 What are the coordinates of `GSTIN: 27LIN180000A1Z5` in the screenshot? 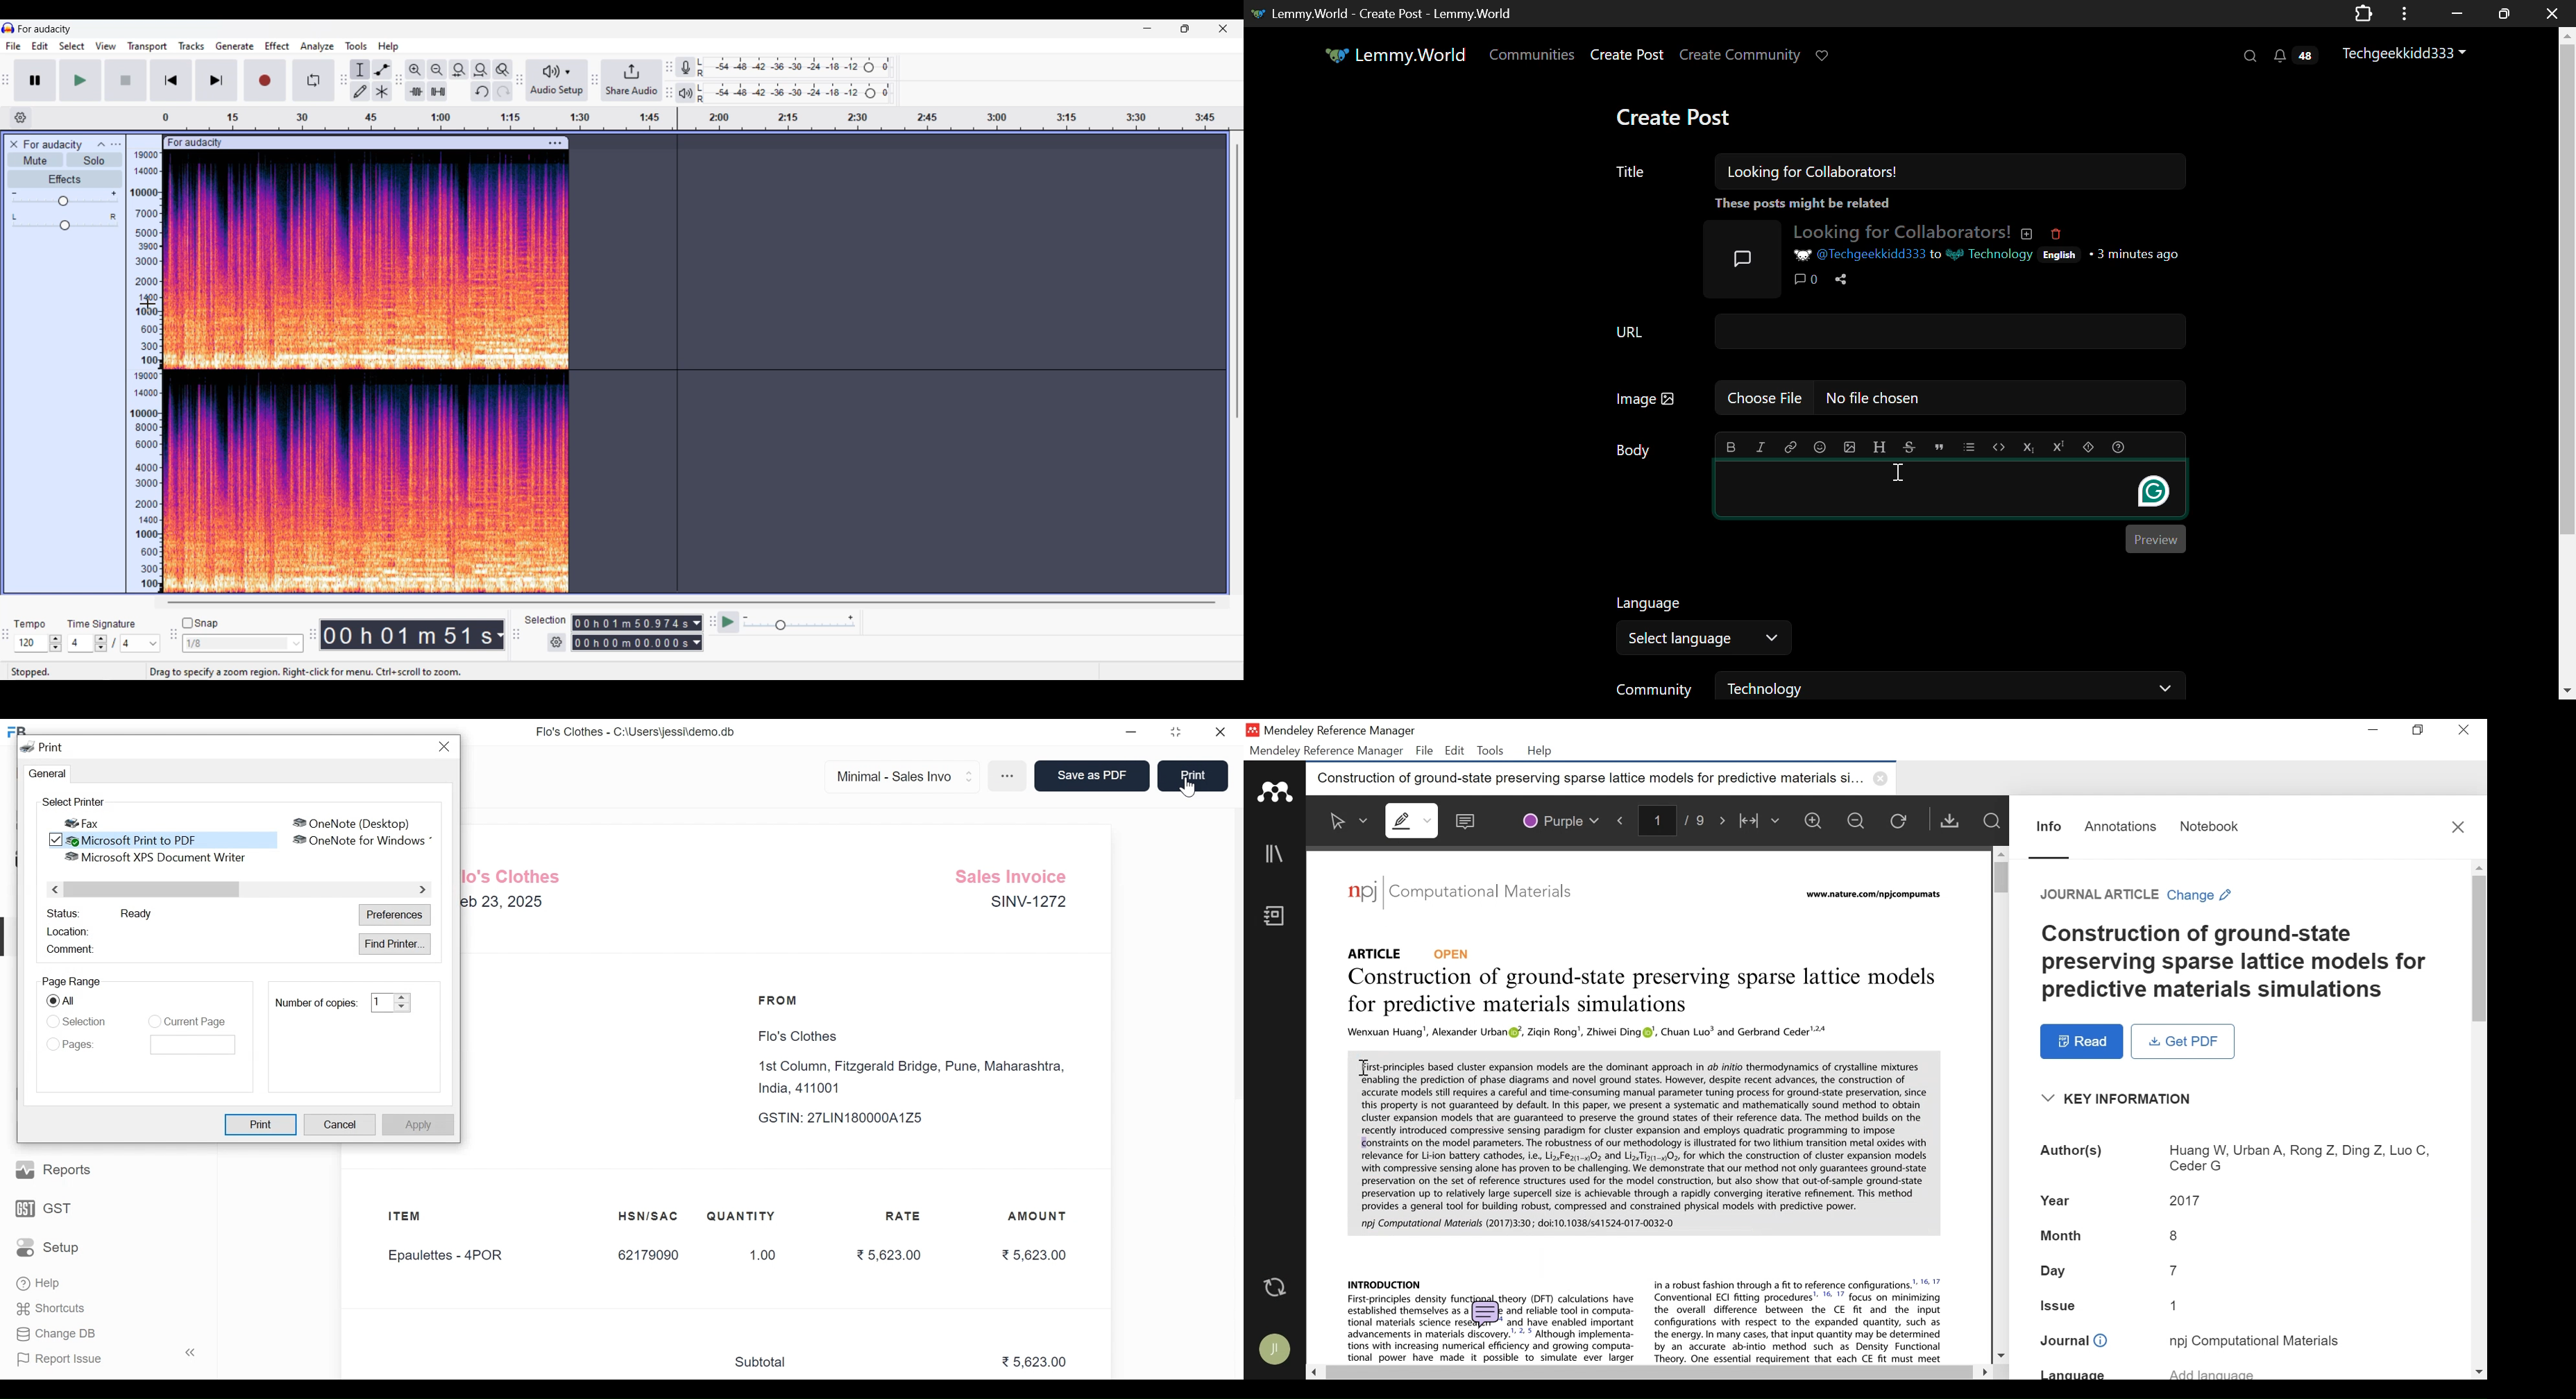 It's located at (852, 1118).